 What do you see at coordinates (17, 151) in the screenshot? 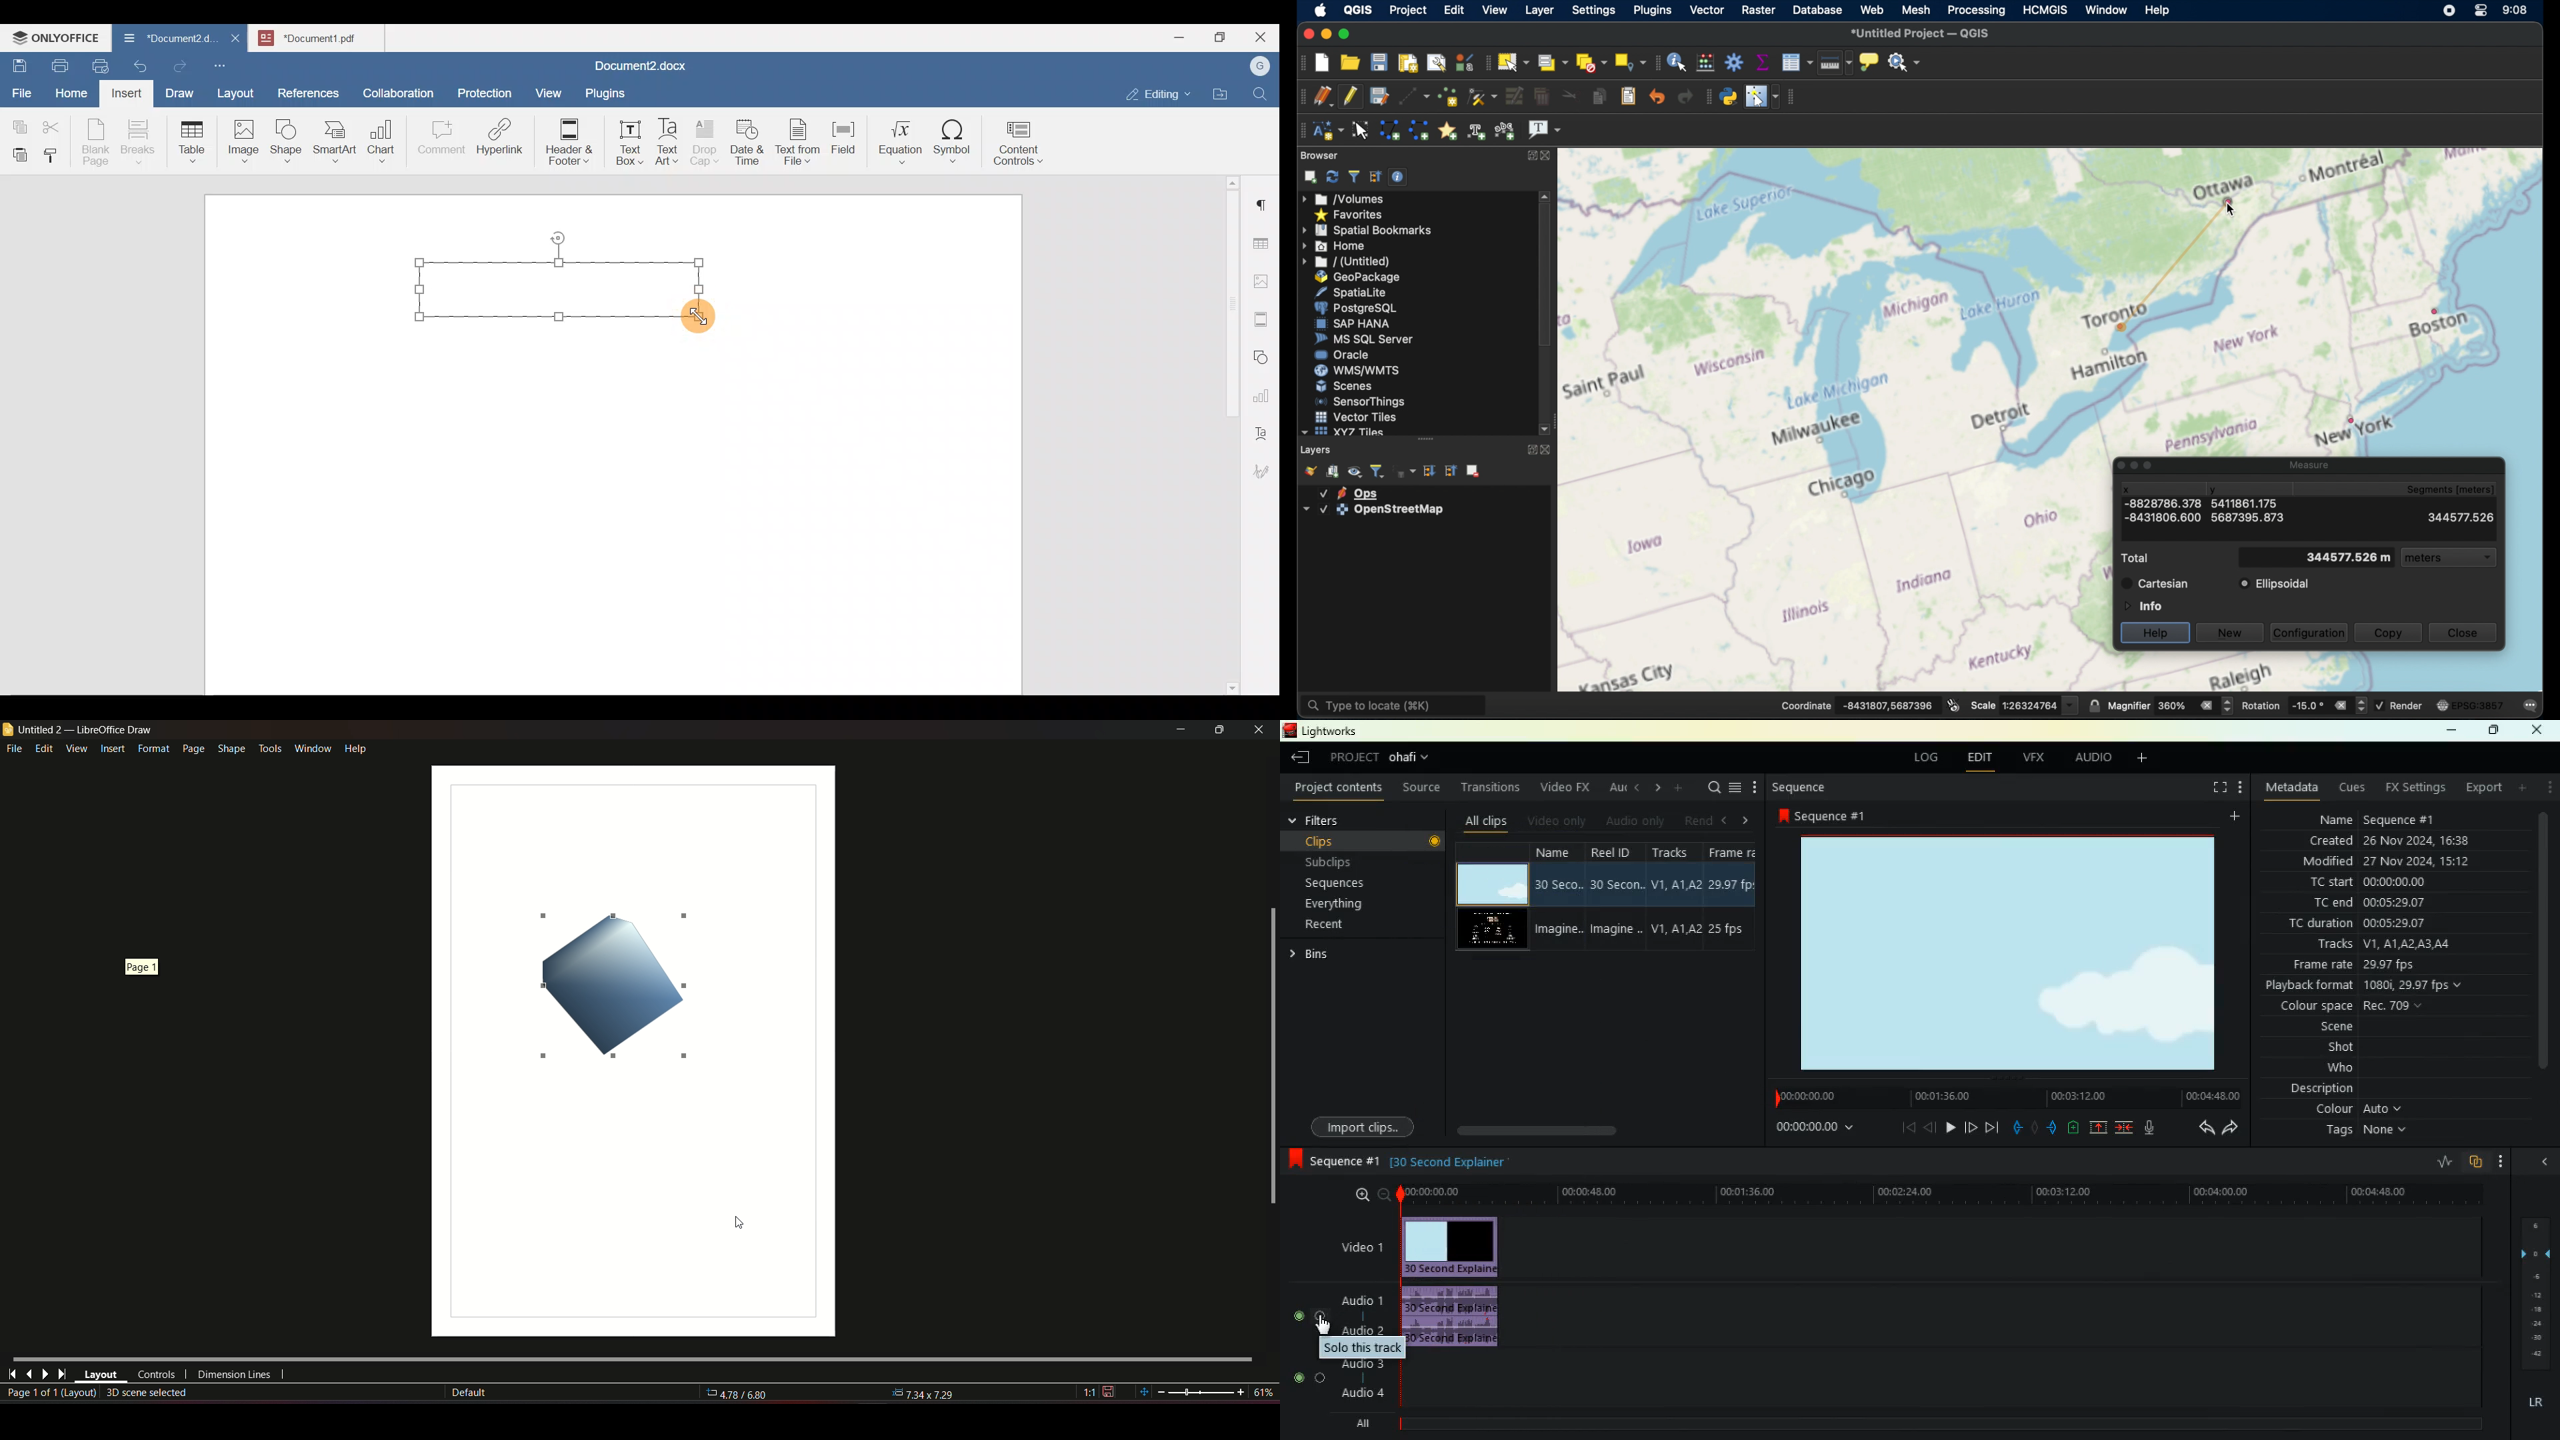
I see `Paste` at bounding box center [17, 151].